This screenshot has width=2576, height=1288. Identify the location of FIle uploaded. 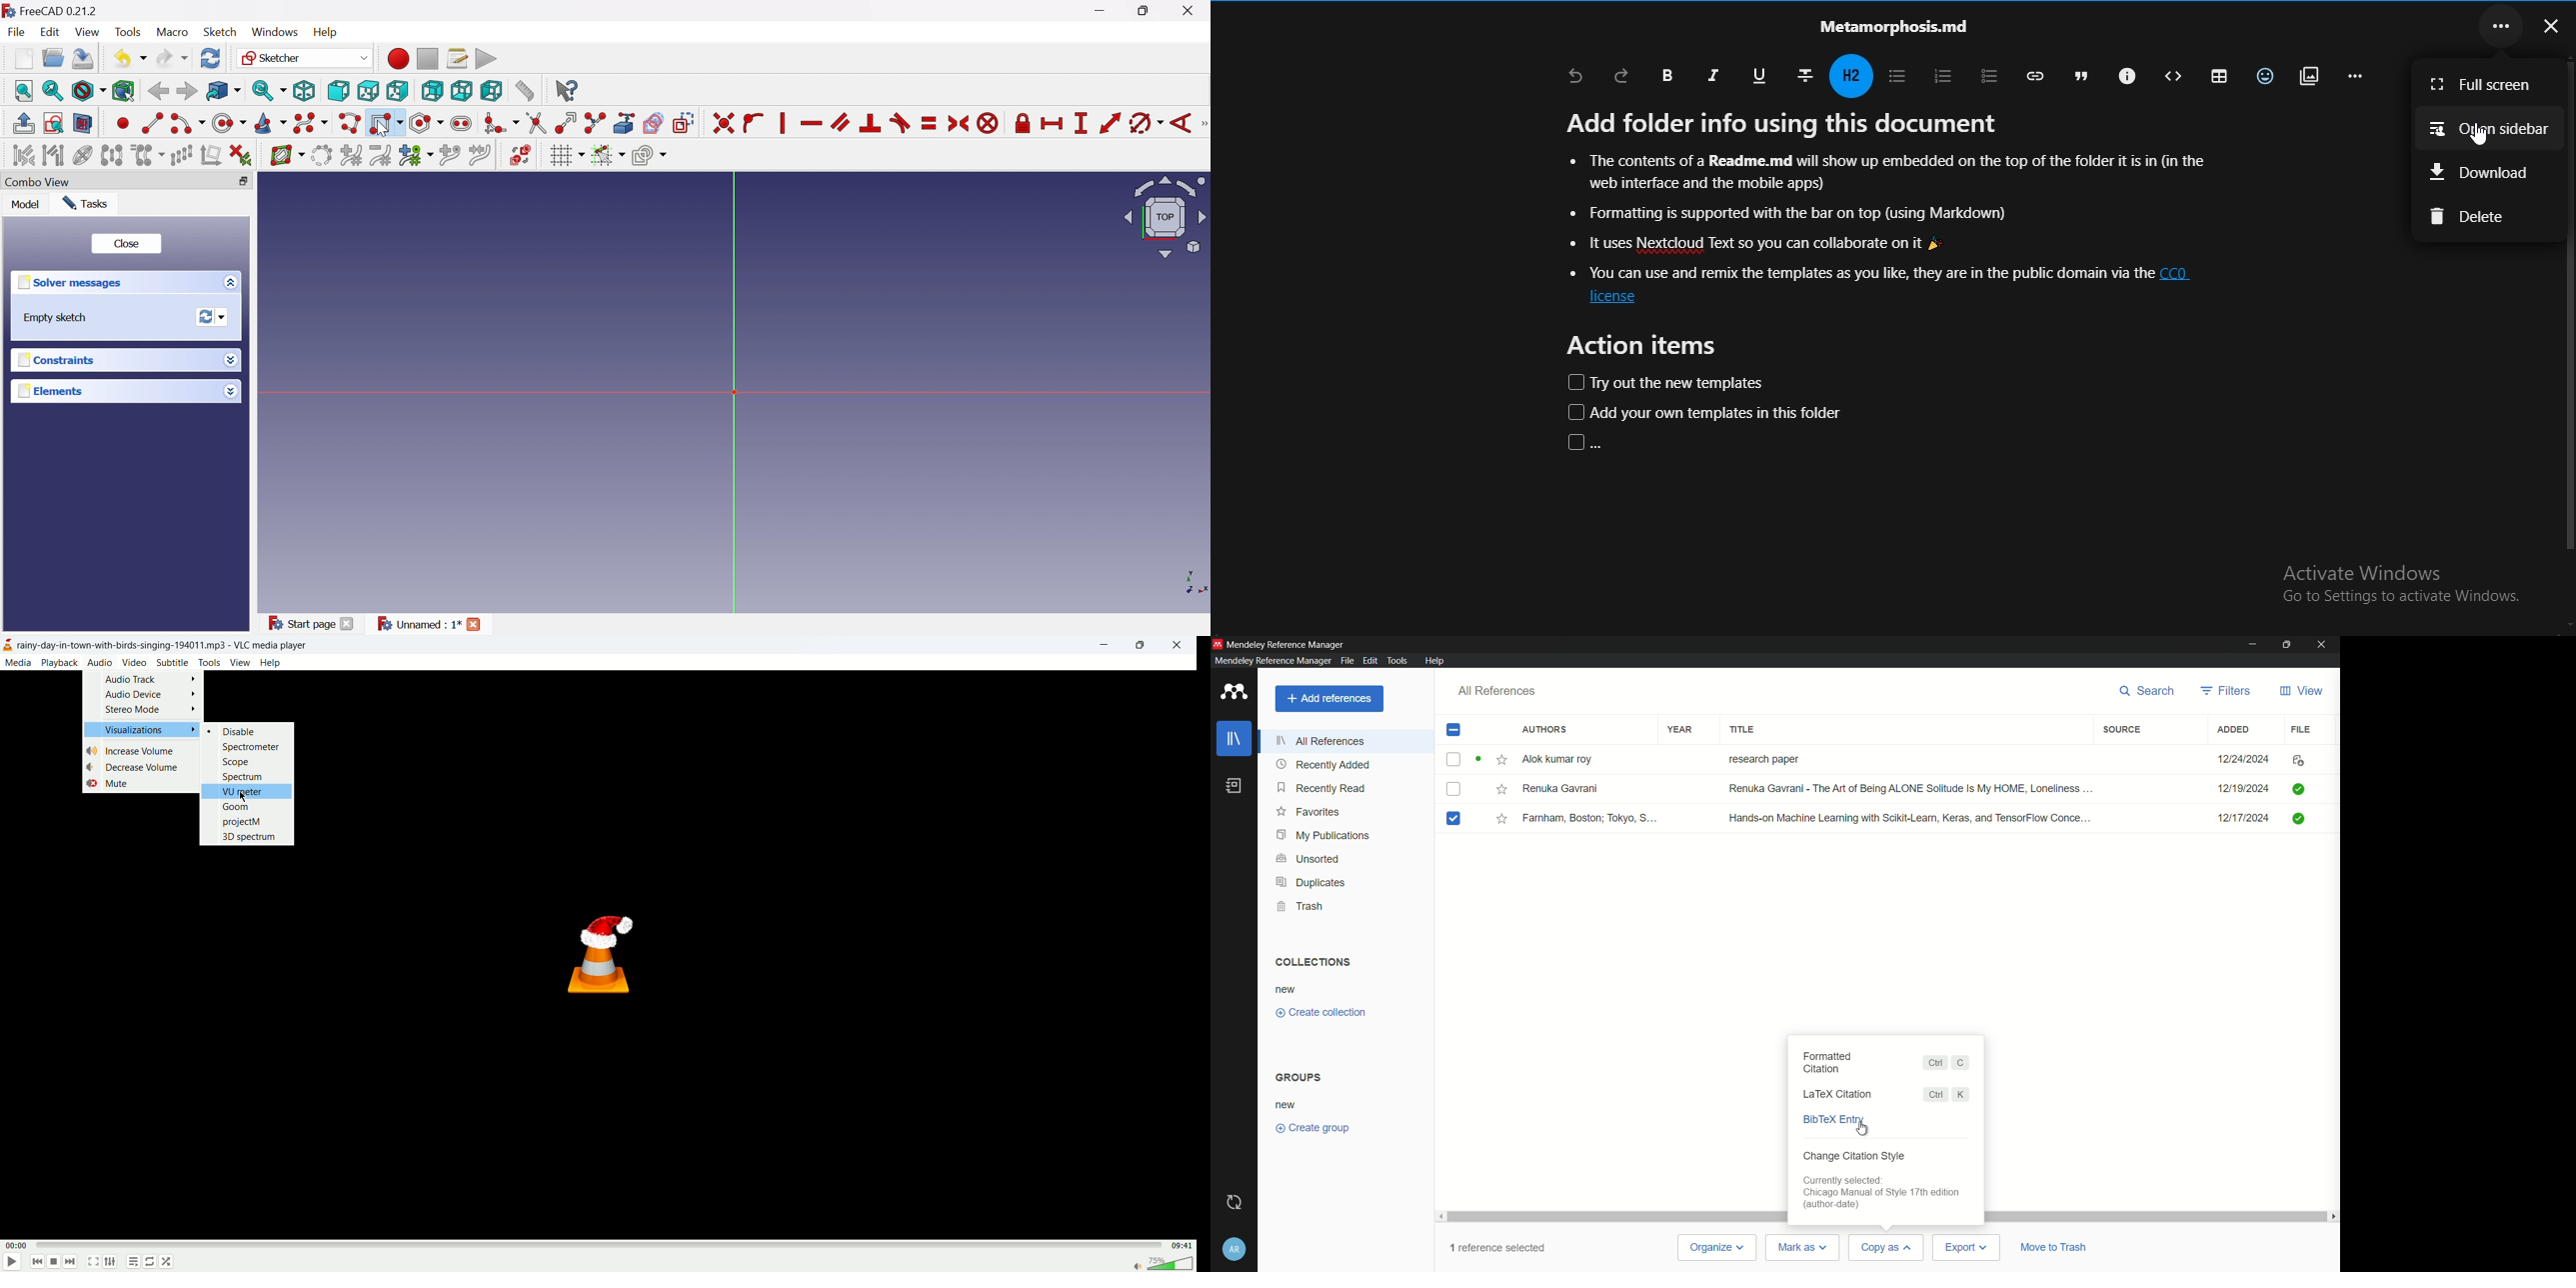
(2301, 787).